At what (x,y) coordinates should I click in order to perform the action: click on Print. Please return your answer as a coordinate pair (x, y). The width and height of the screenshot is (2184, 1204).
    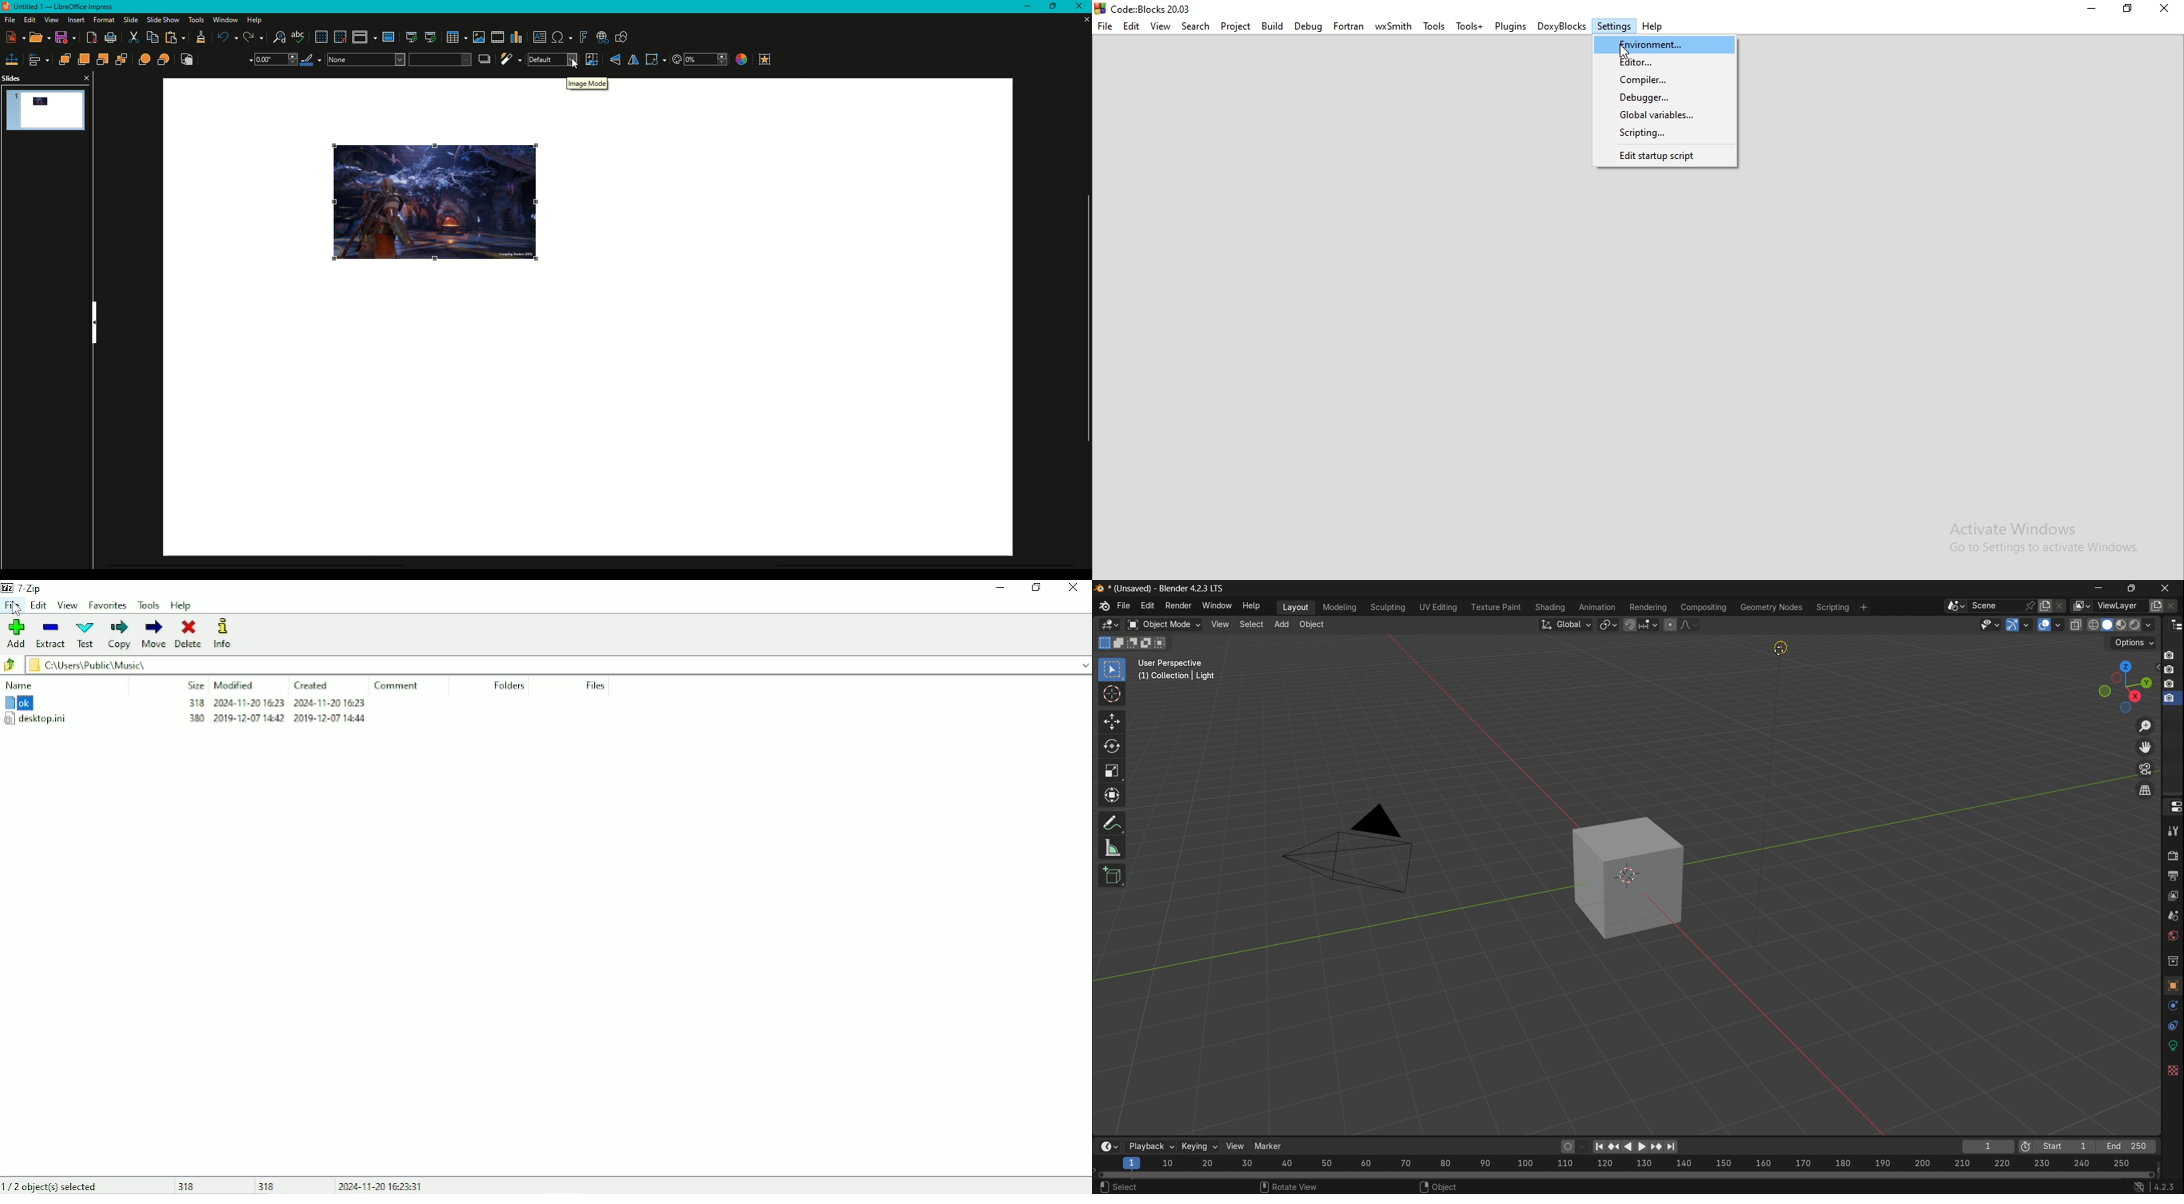
    Looking at the image, I should click on (110, 38).